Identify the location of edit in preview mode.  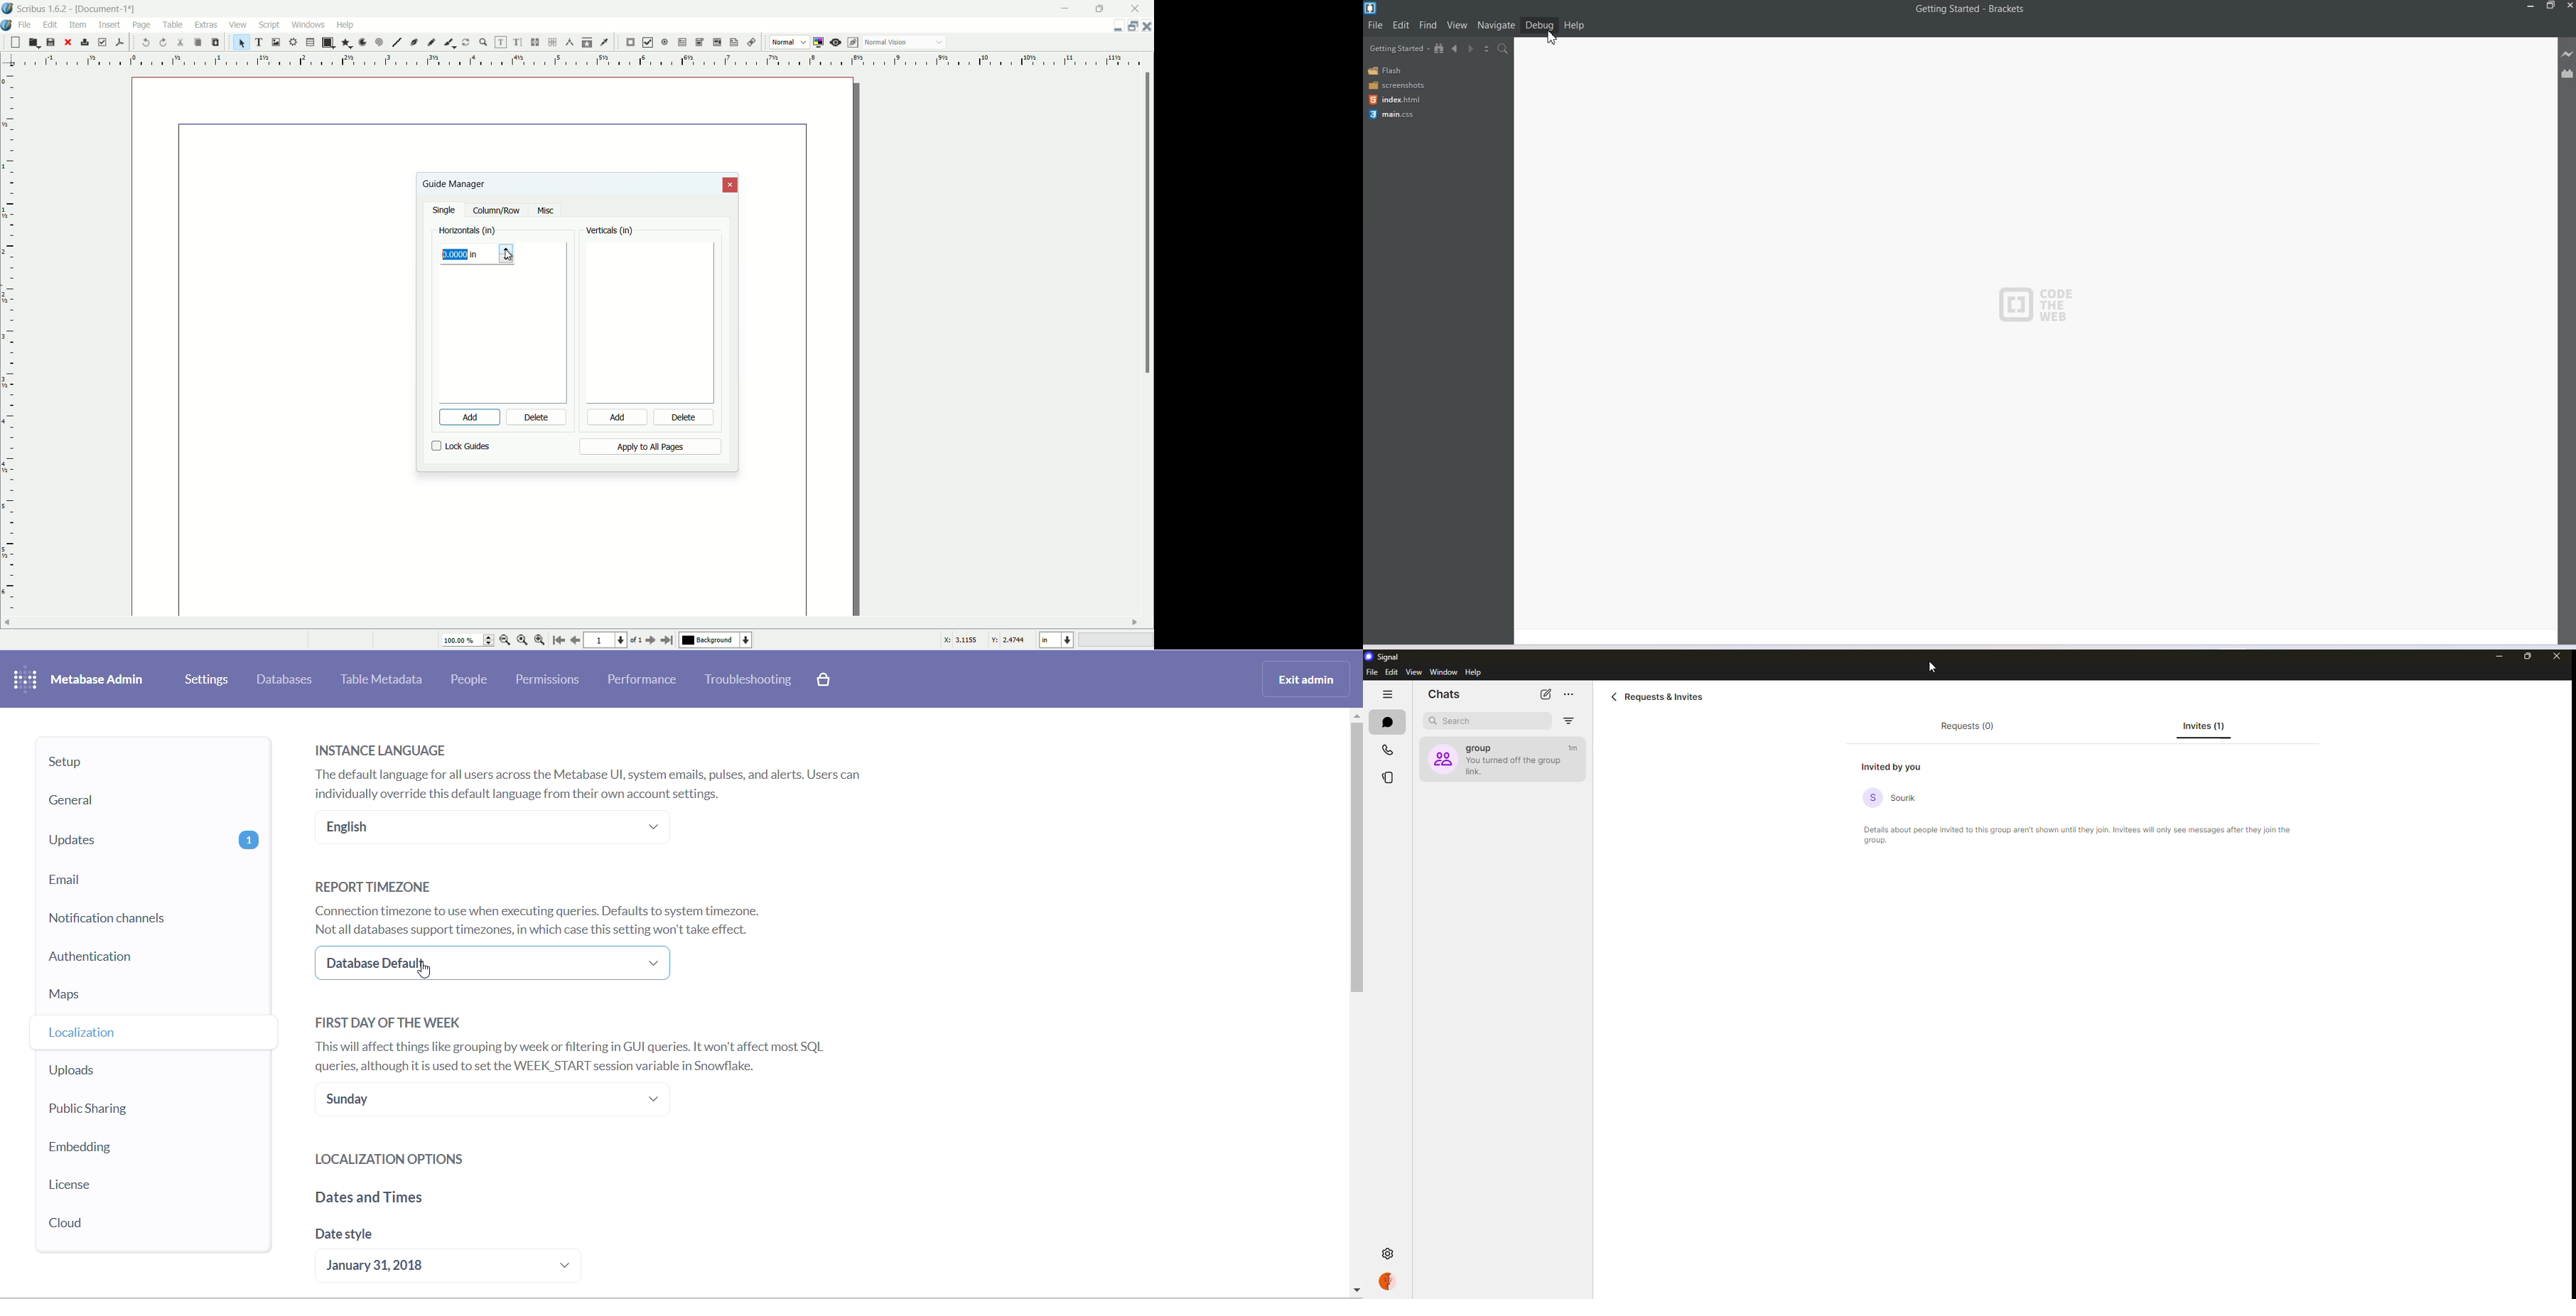
(855, 42).